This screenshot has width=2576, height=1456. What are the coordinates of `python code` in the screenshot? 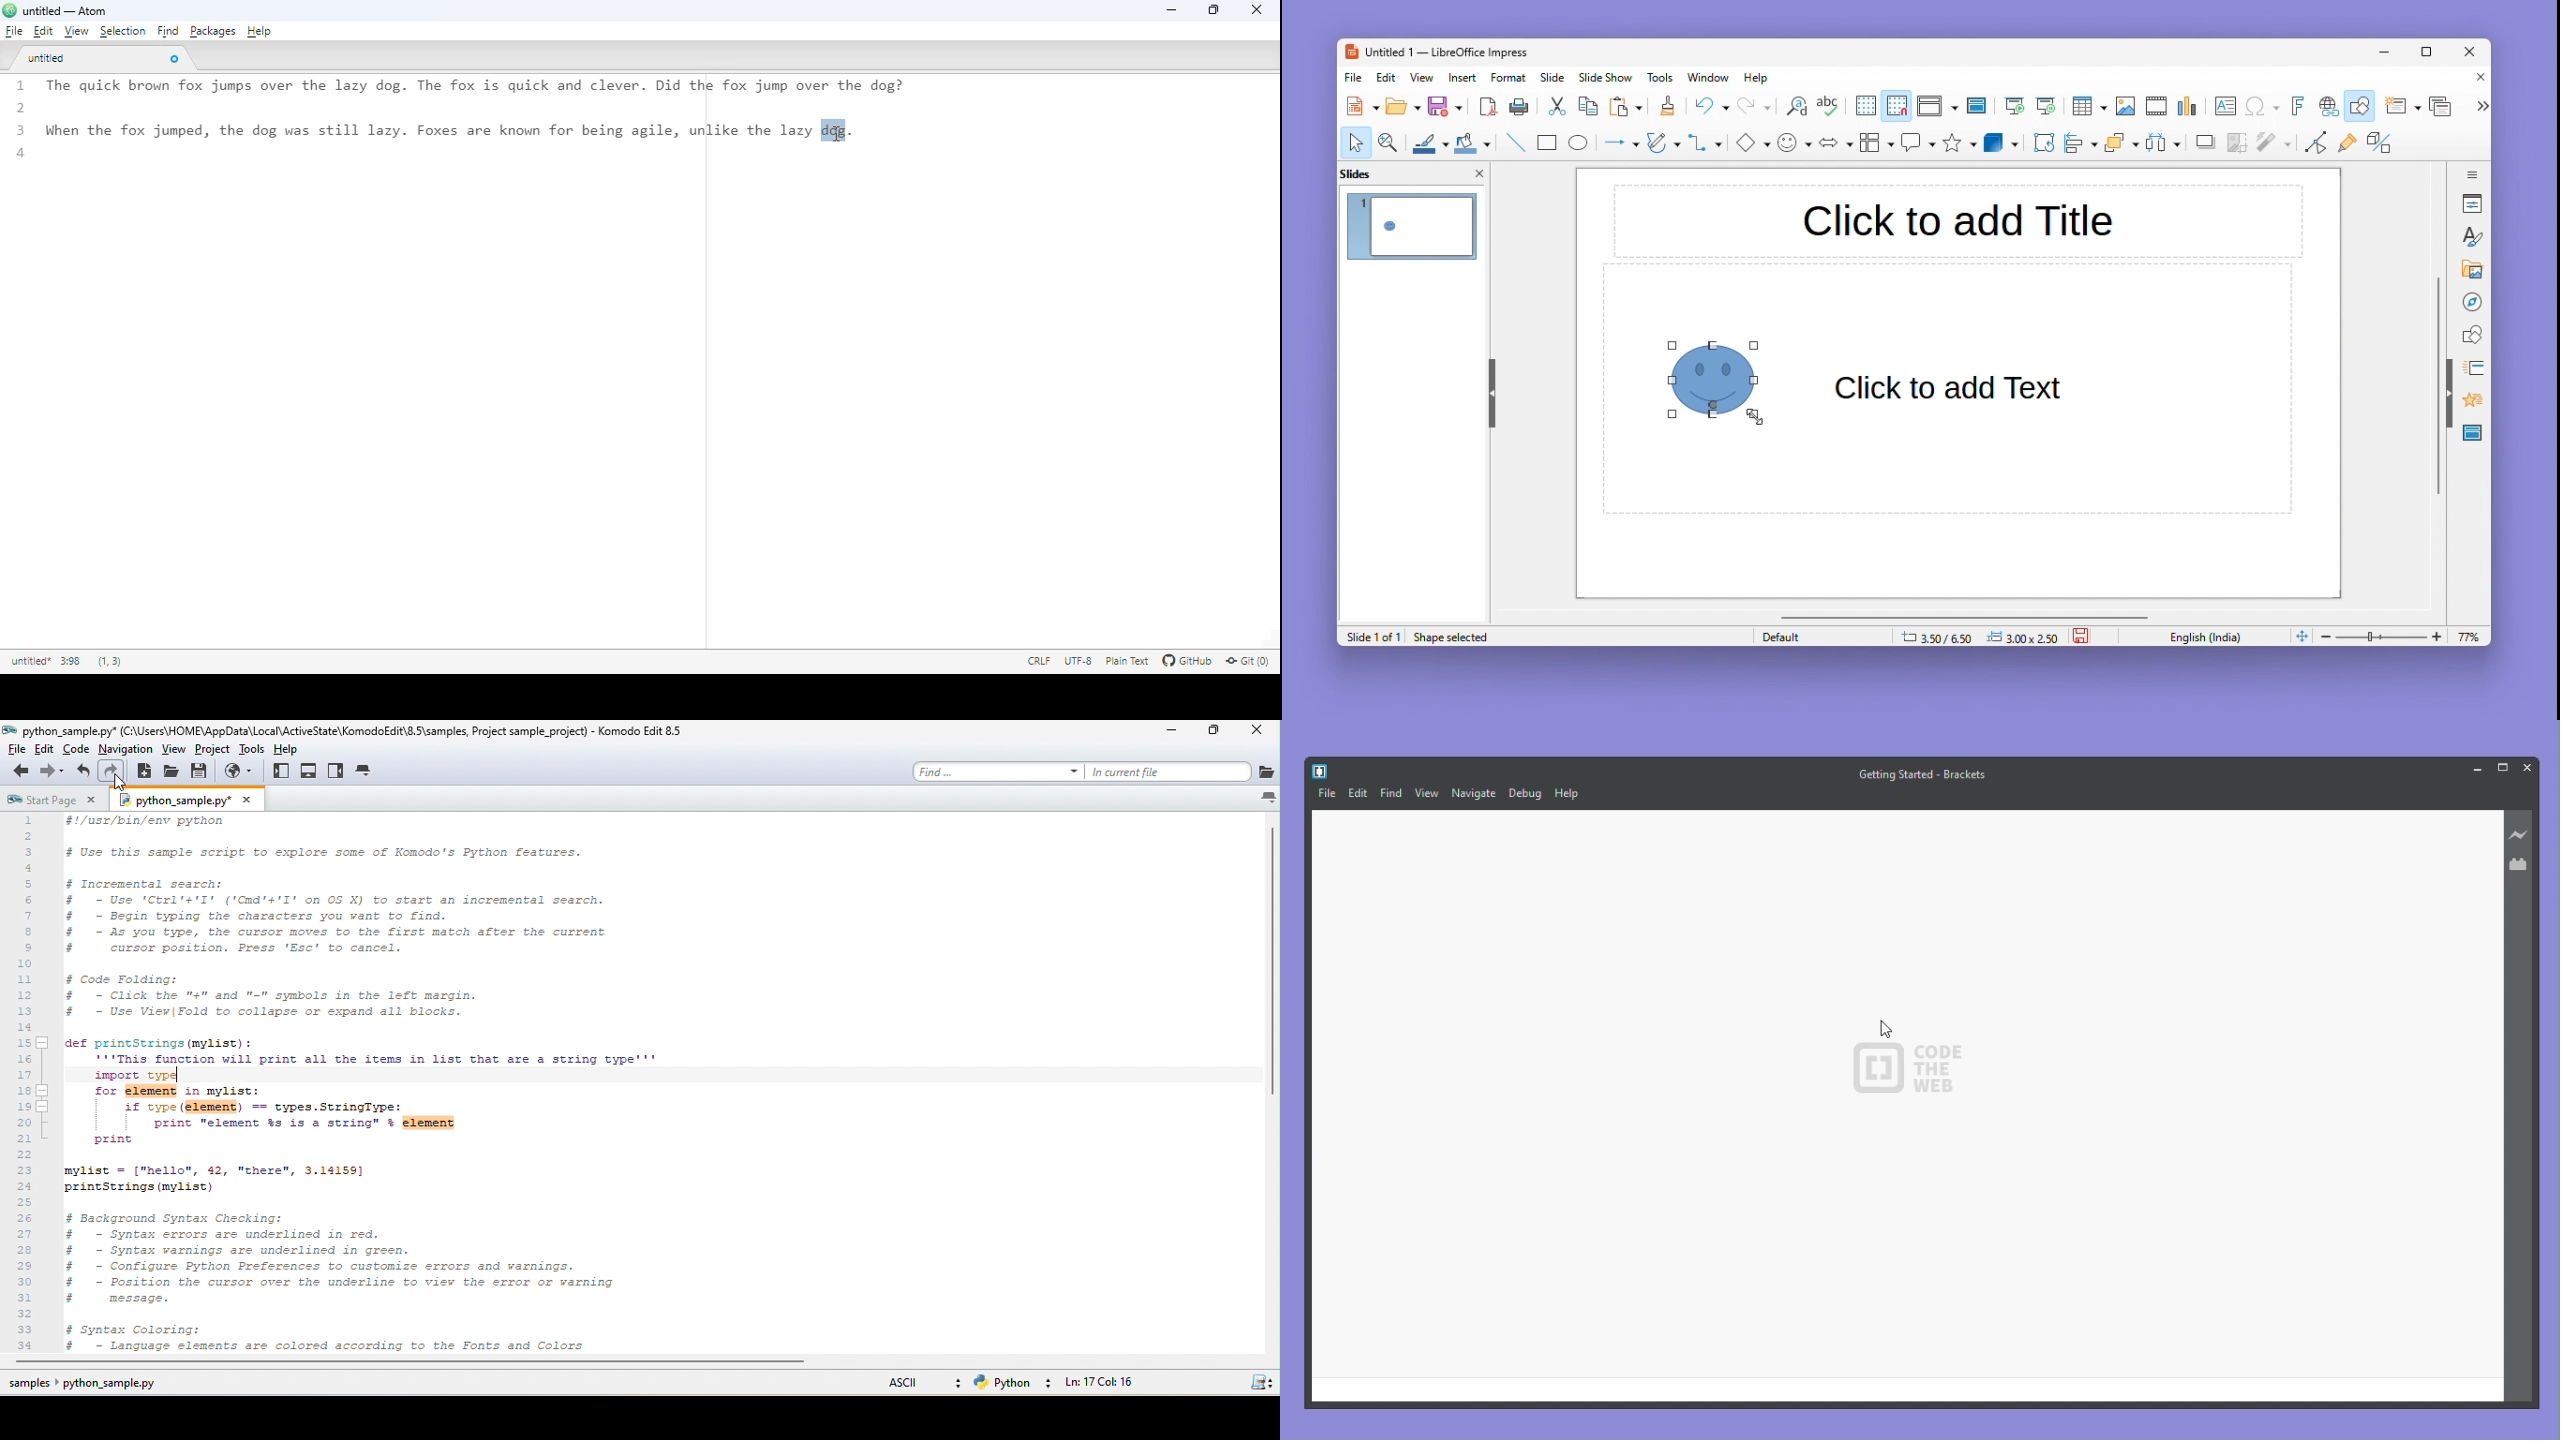 It's located at (657, 1083).